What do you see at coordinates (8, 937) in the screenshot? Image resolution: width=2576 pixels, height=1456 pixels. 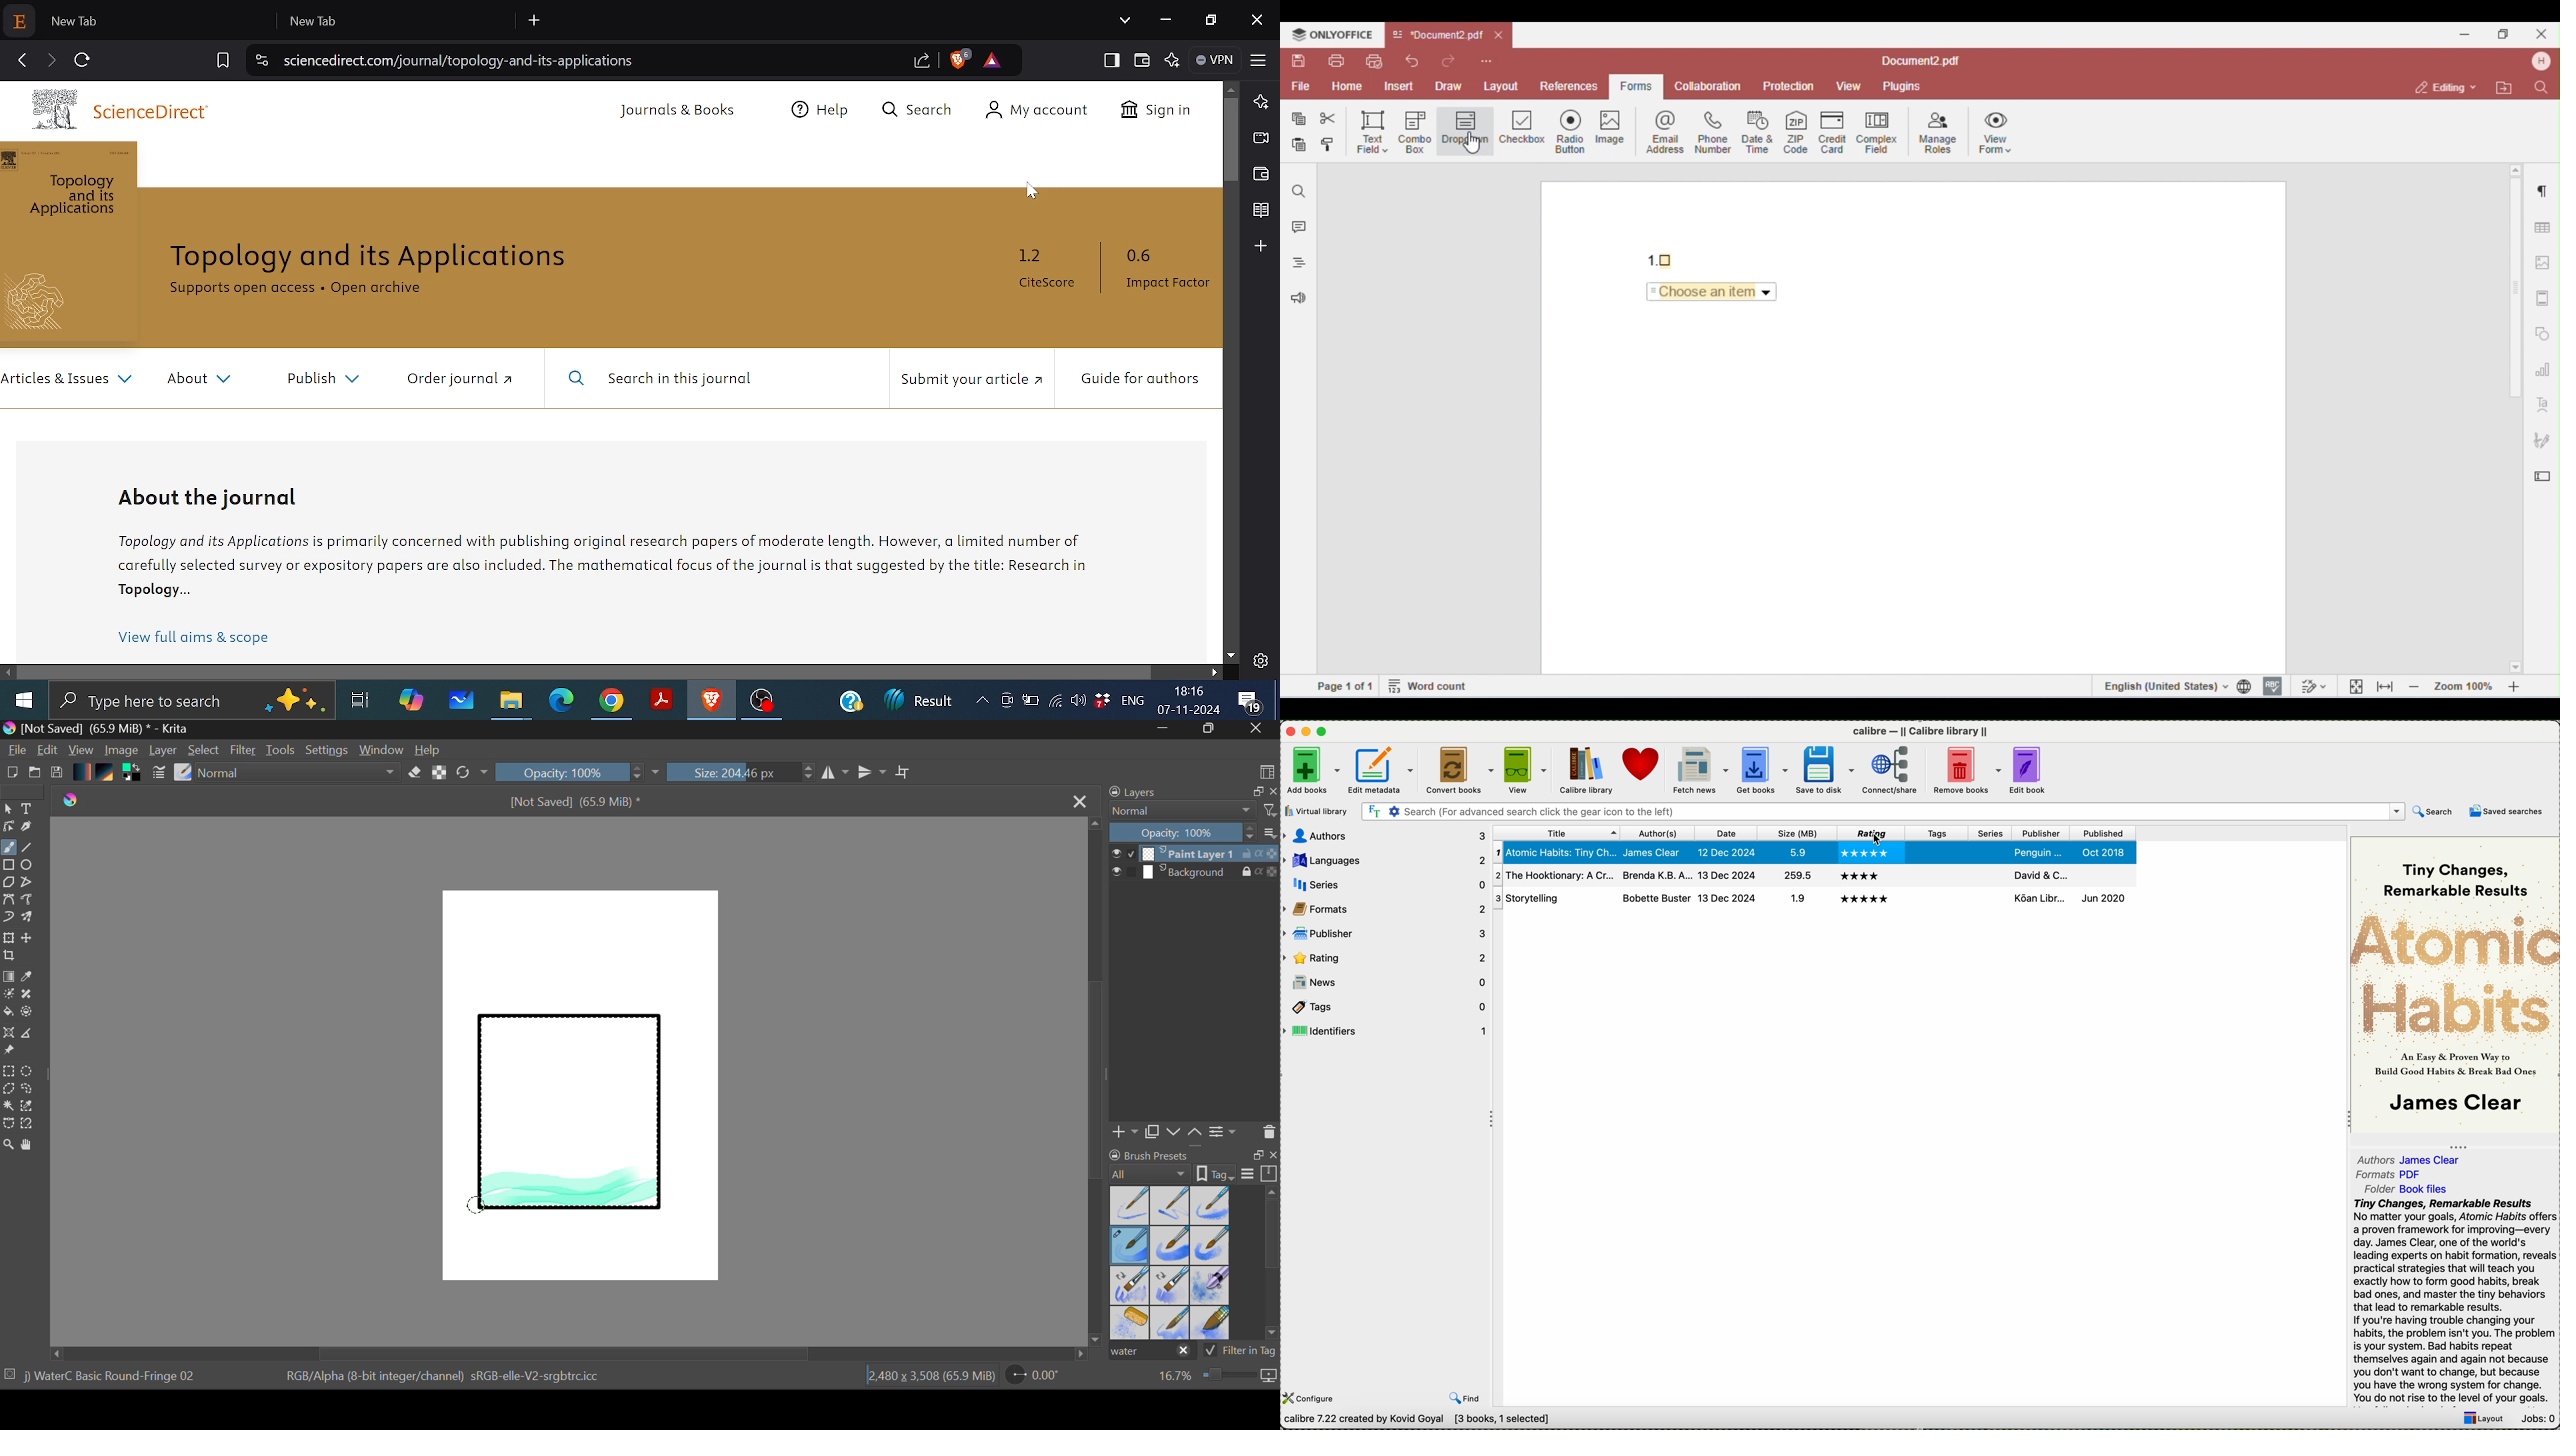 I see `Transform Layer` at bounding box center [8, 937].